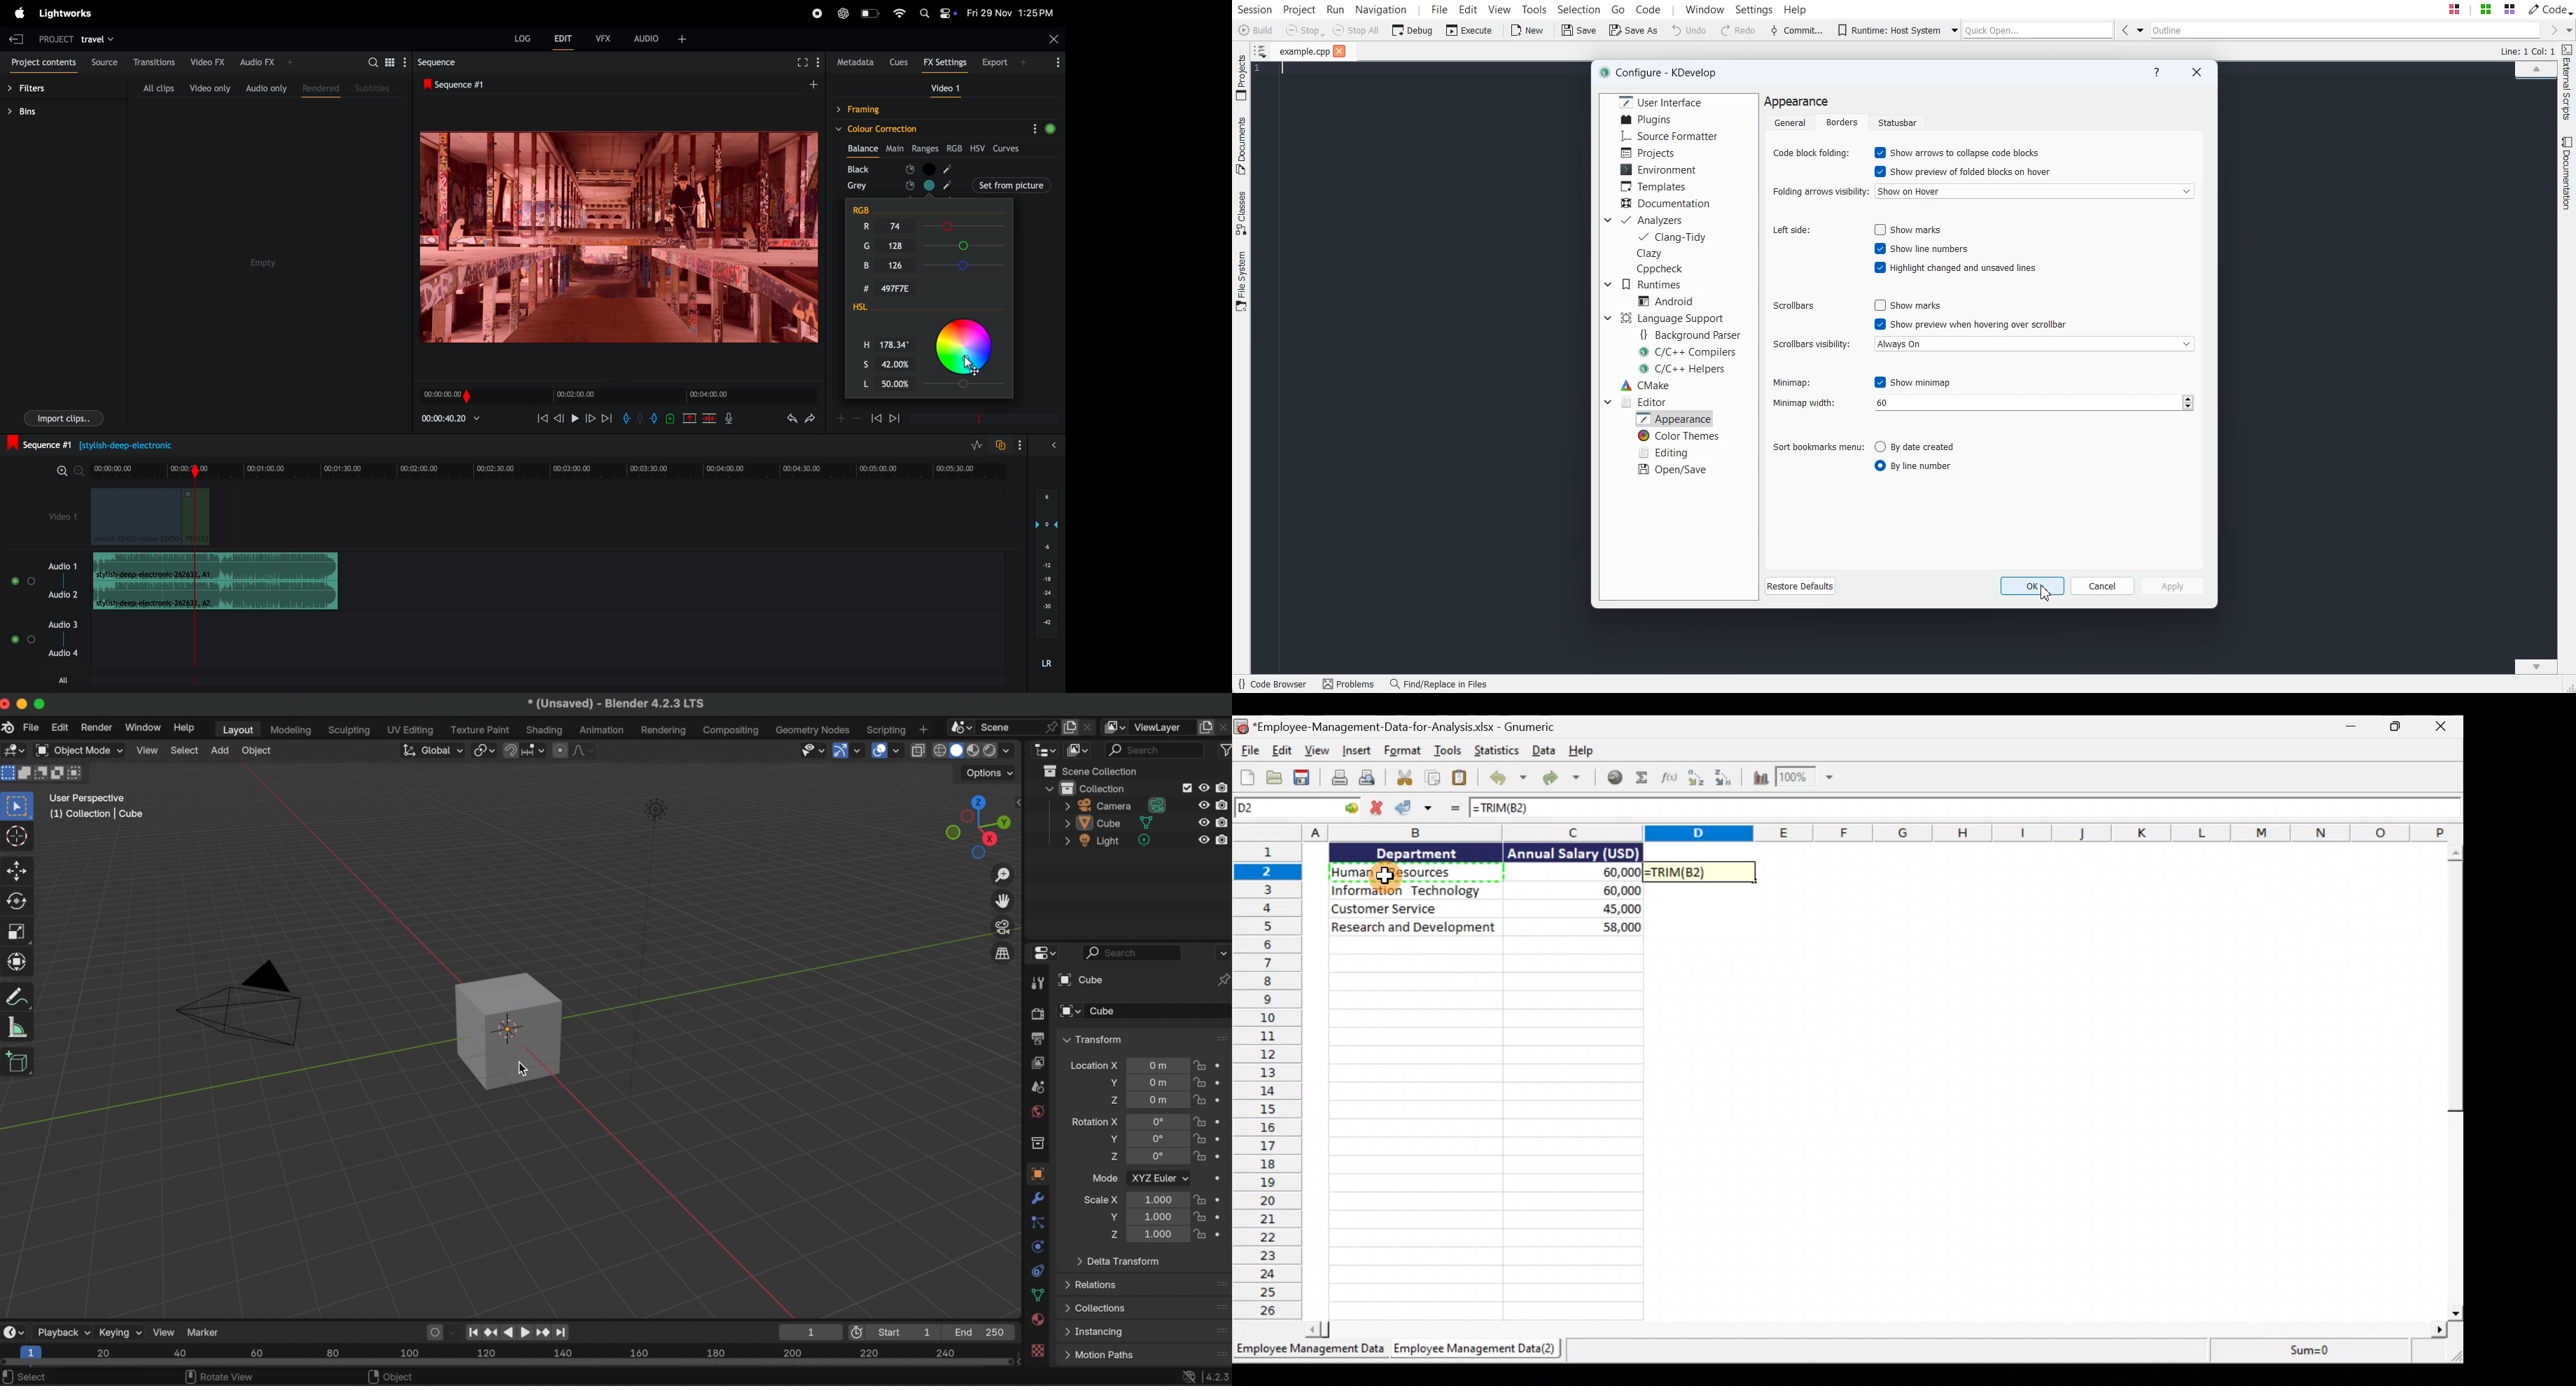  What do you see at coordinates (431, 750) in the screenshot?
I see `transforming orientation global` at bounding box center [431, 750].